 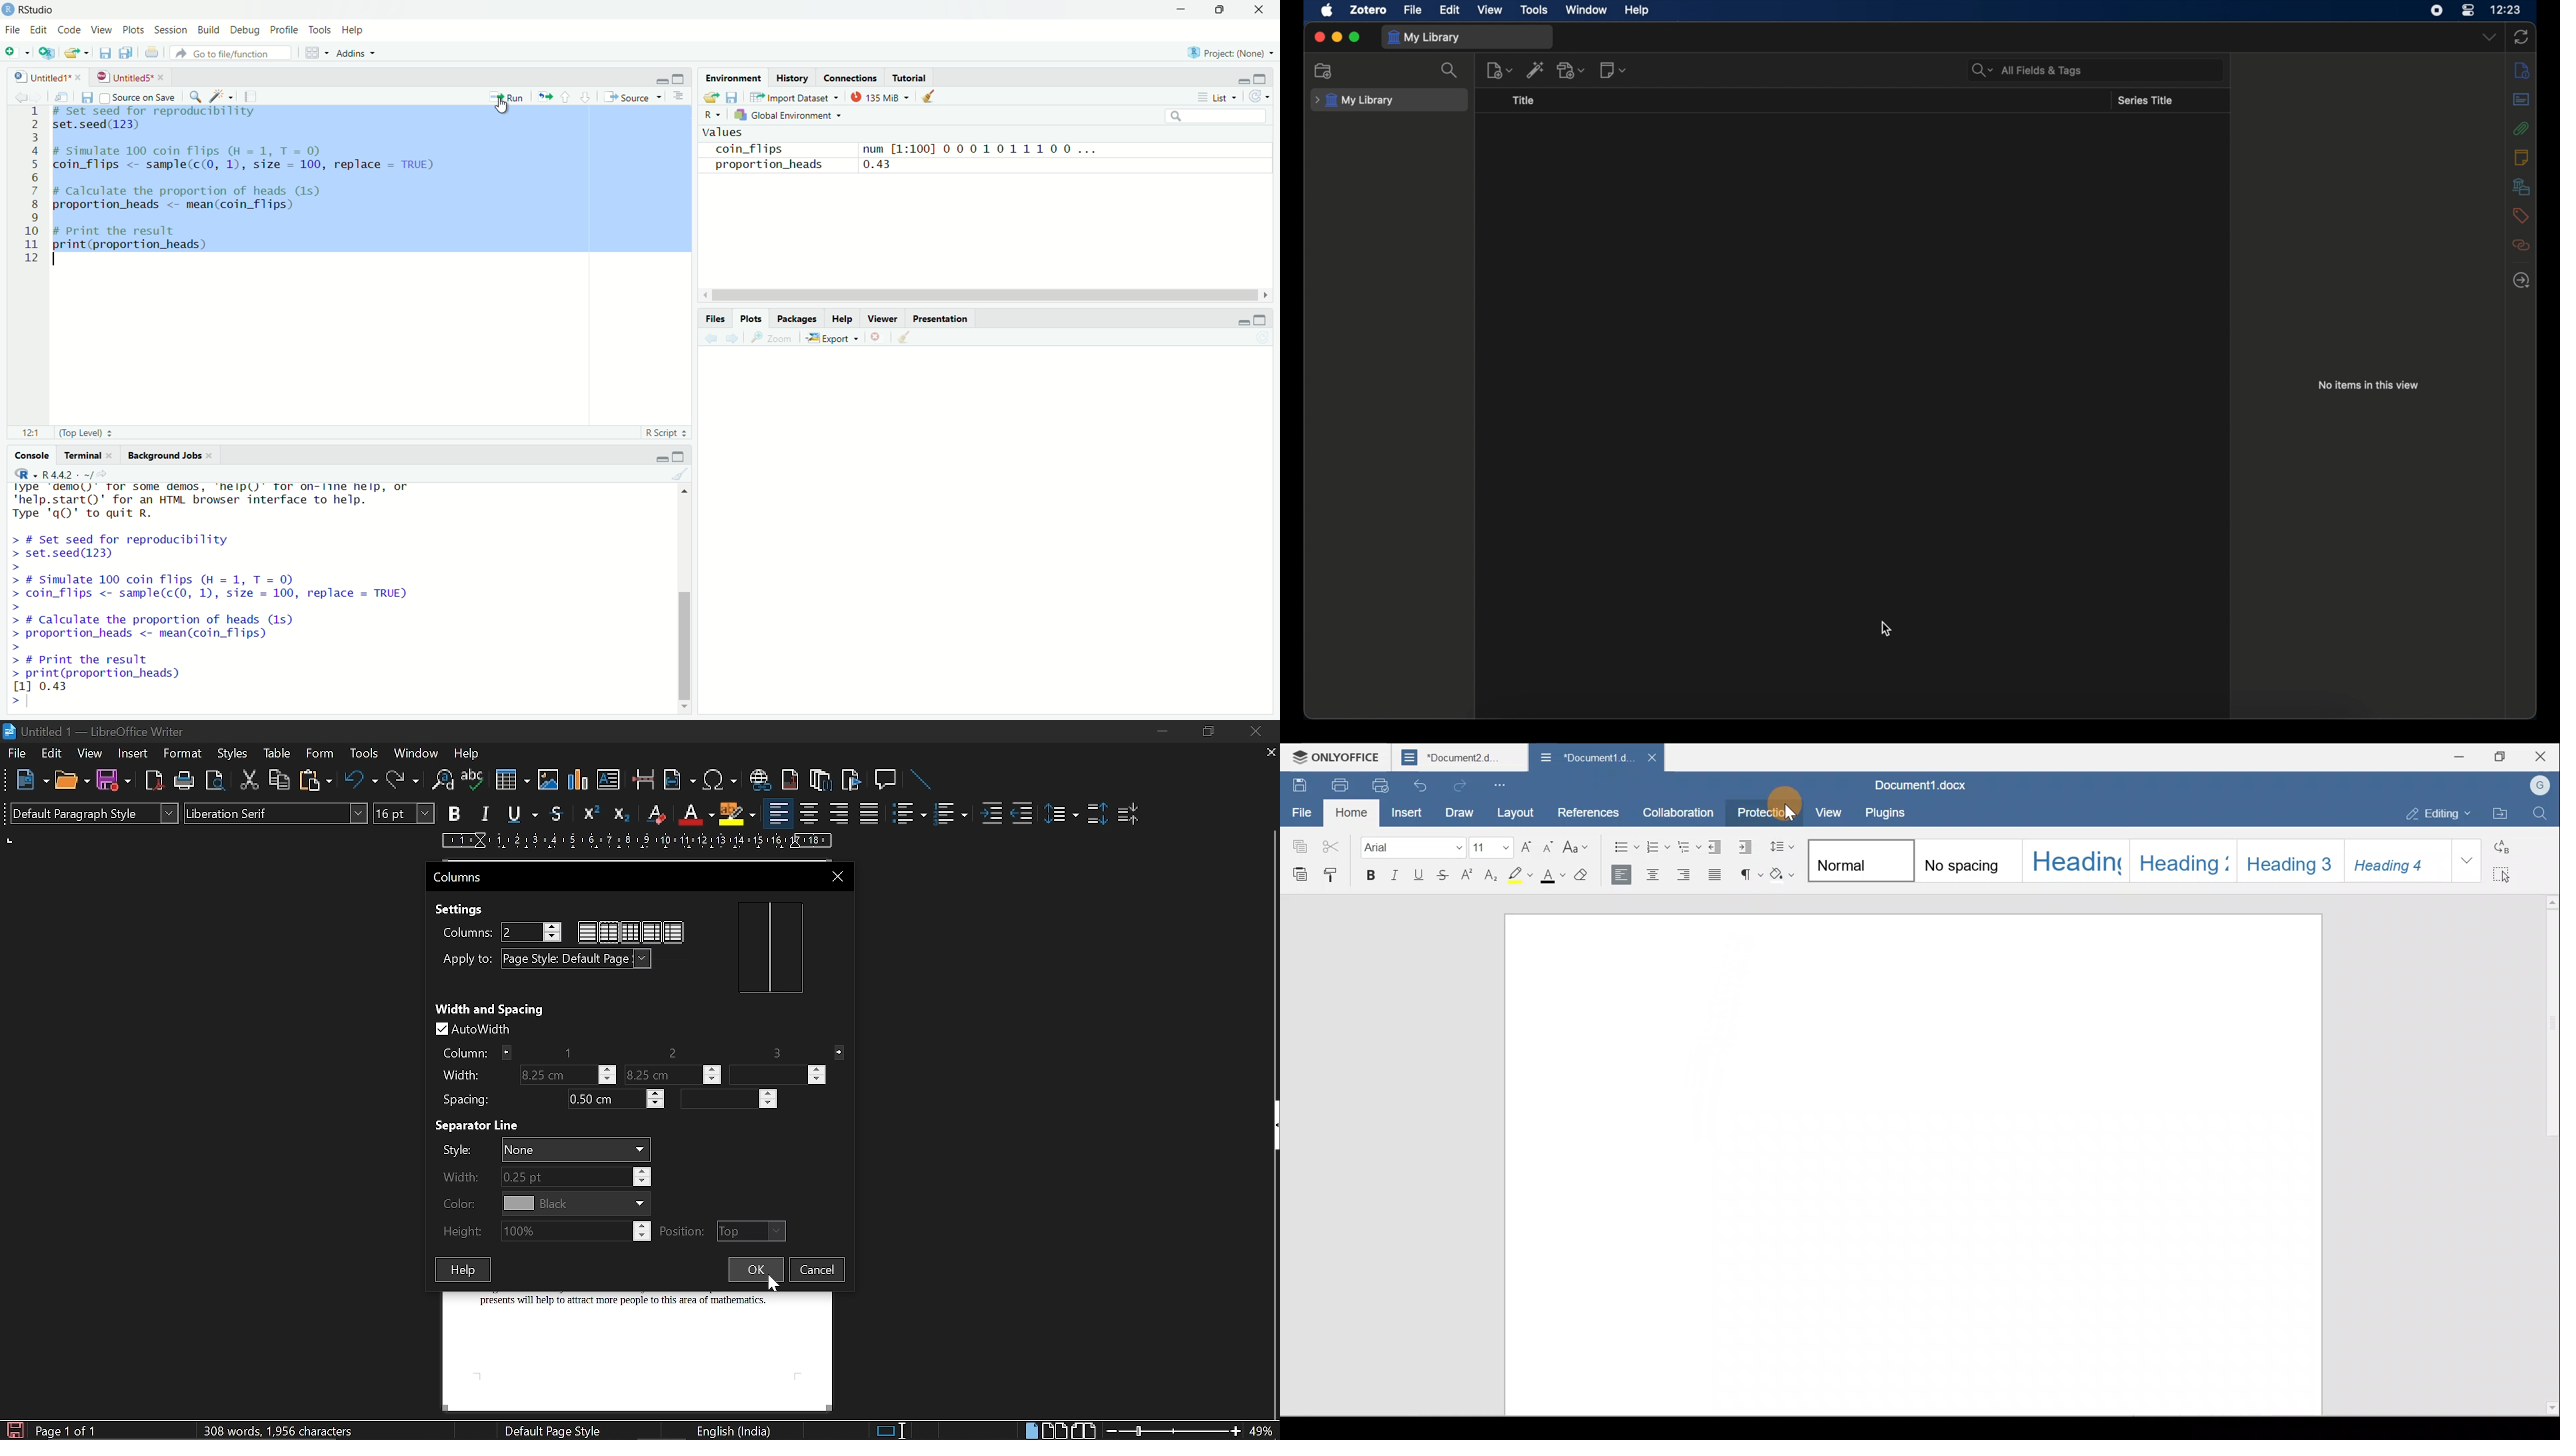 I want to click on History, so click(x=792, y=77).